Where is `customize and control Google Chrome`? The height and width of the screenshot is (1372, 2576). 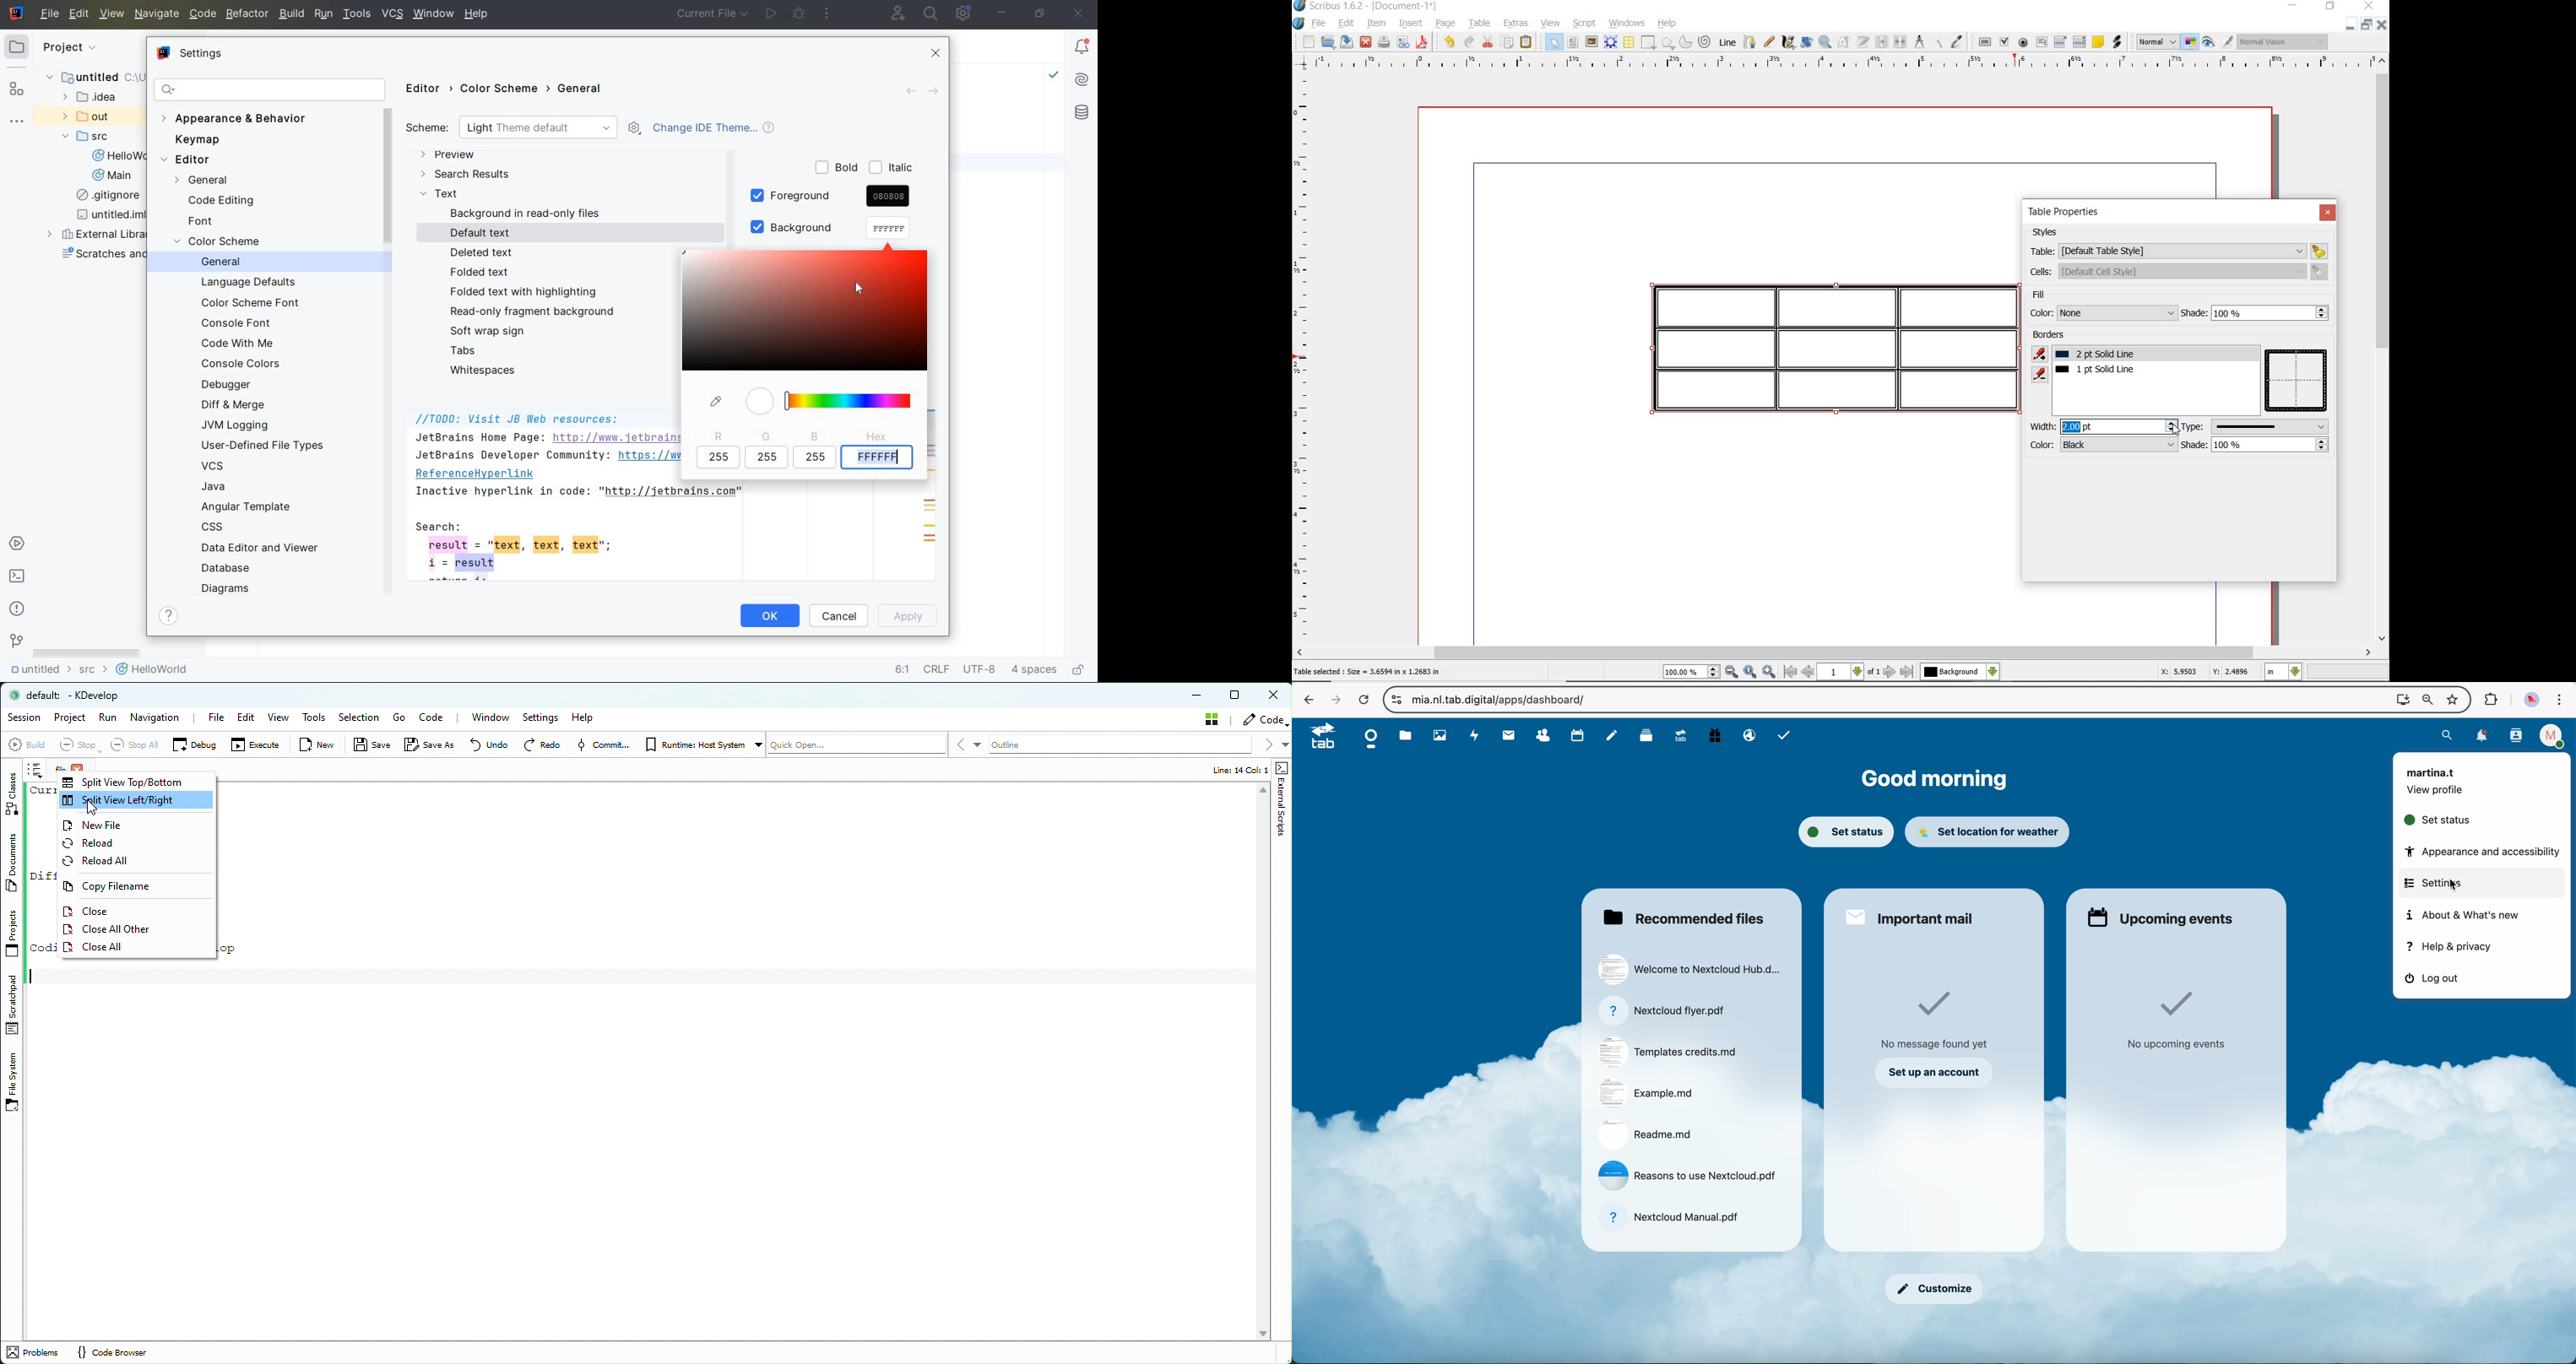
customize and control Google Chrome is located at coordinates (2561, 700).